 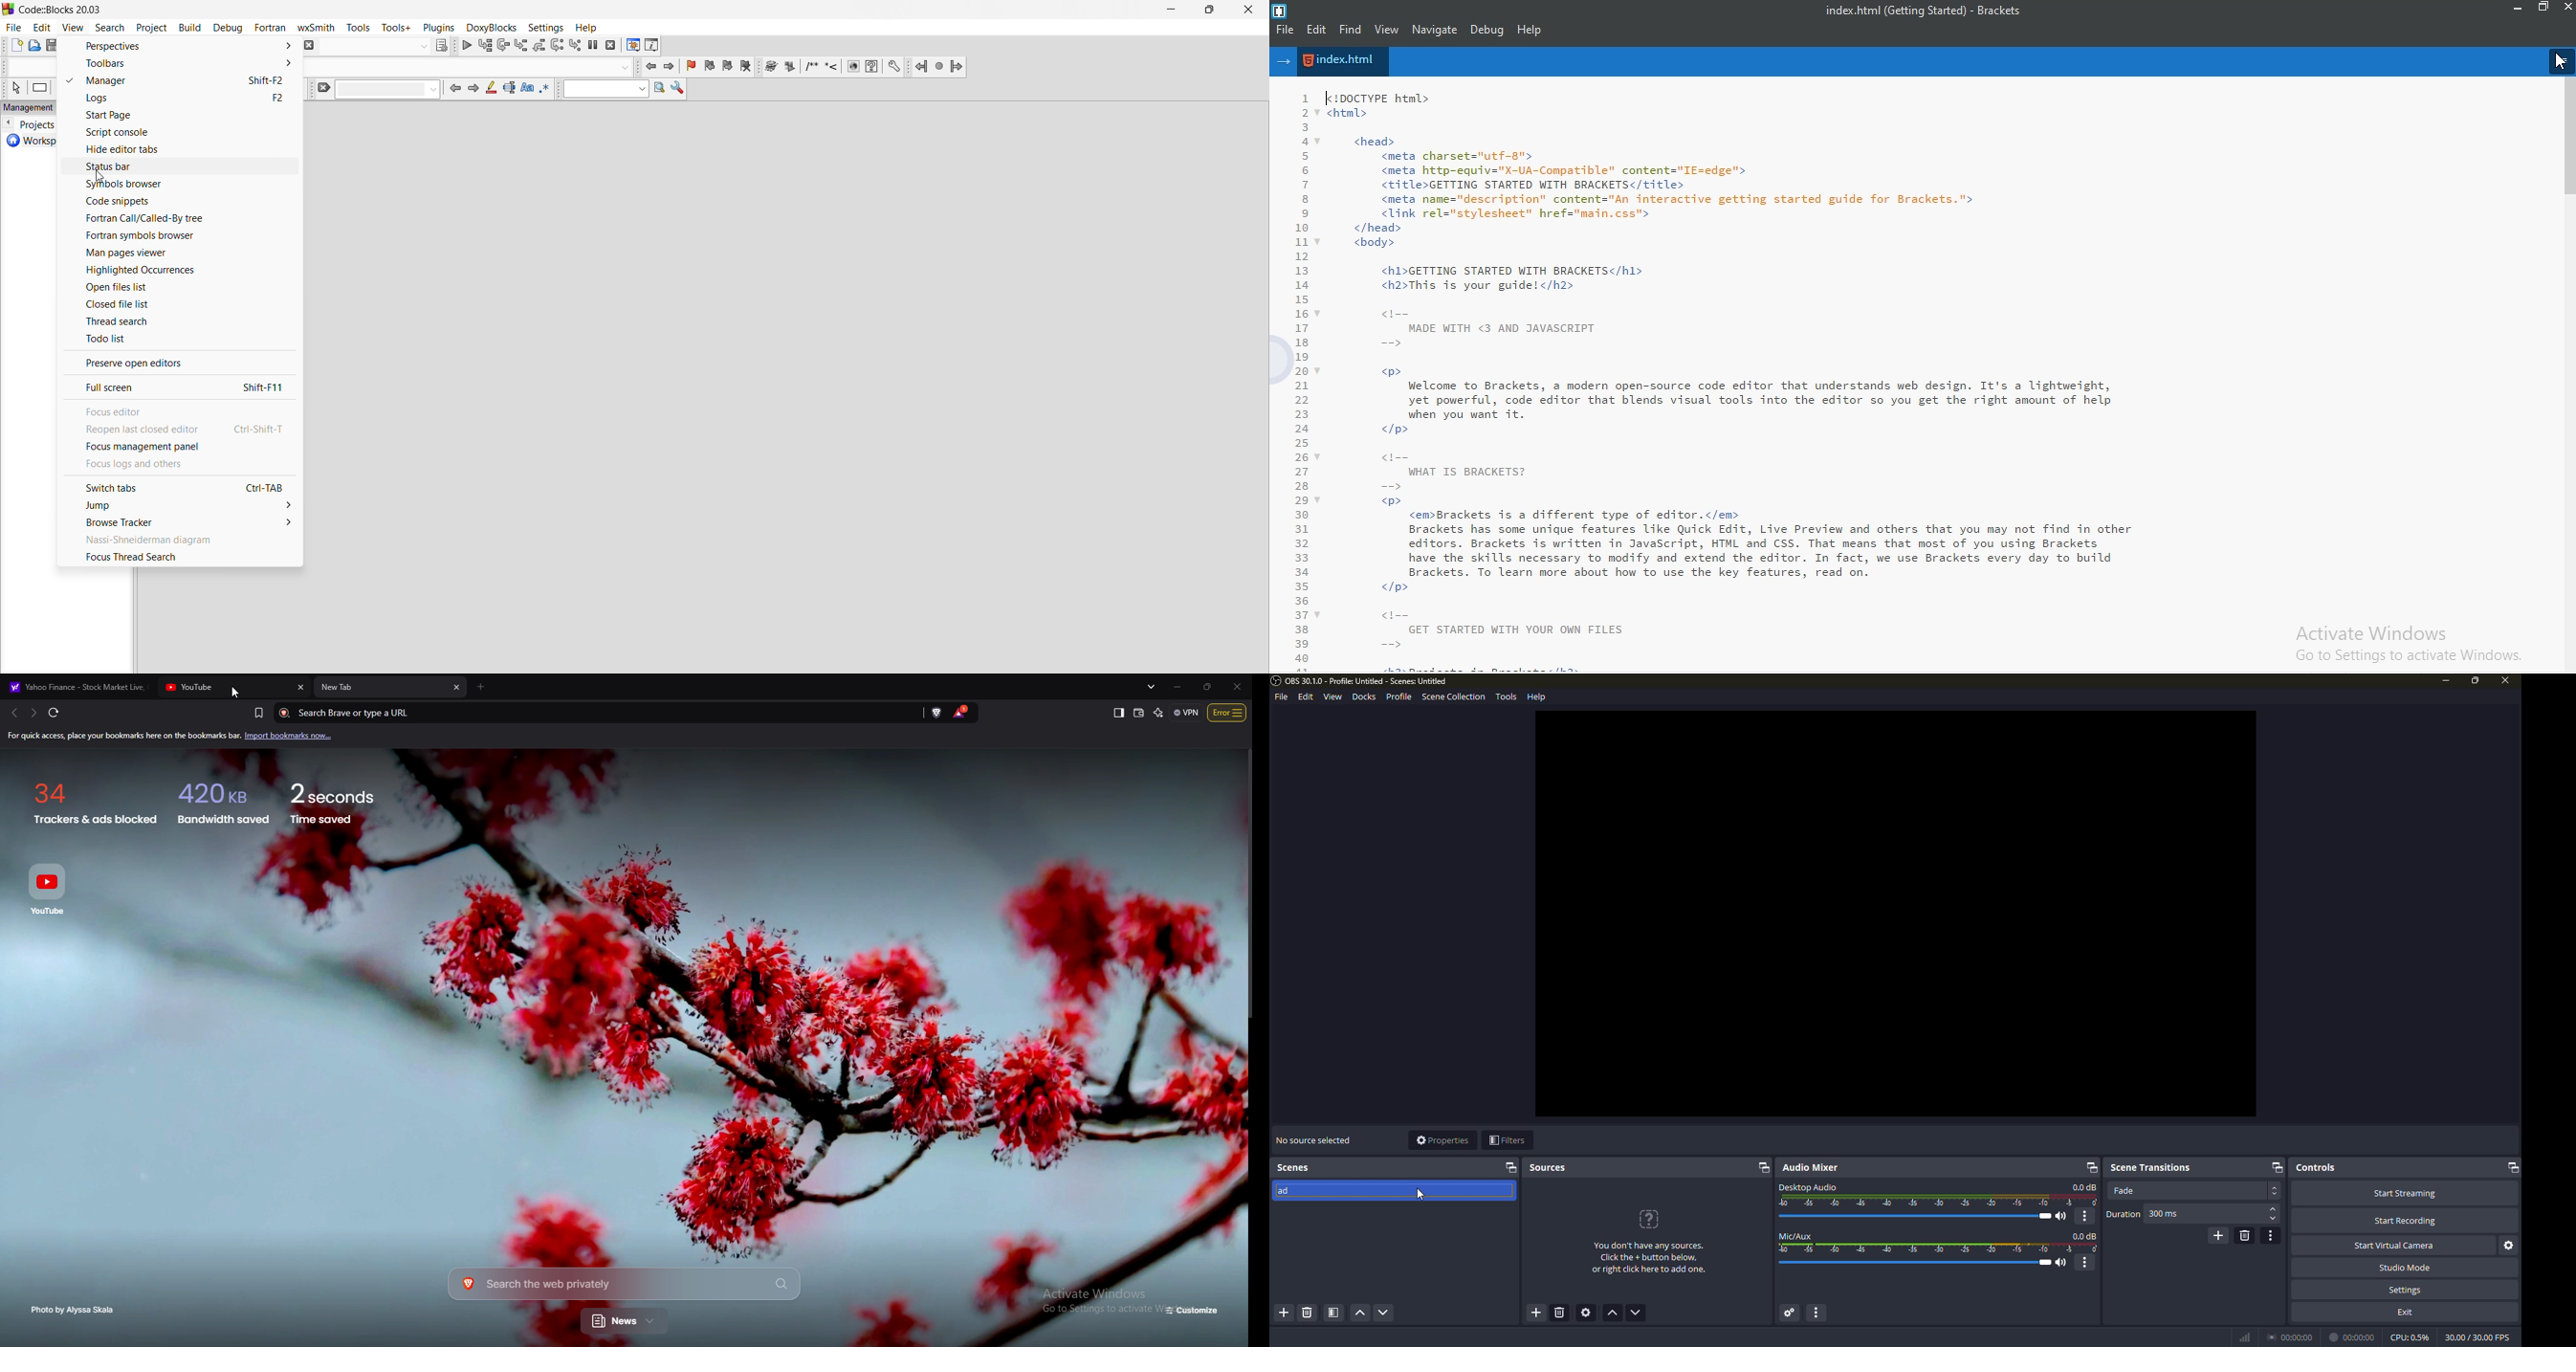 What do you see at coordinates (1294, 380) in the screenshot?
I see `Line Number` at bounding box center [1294, 380].